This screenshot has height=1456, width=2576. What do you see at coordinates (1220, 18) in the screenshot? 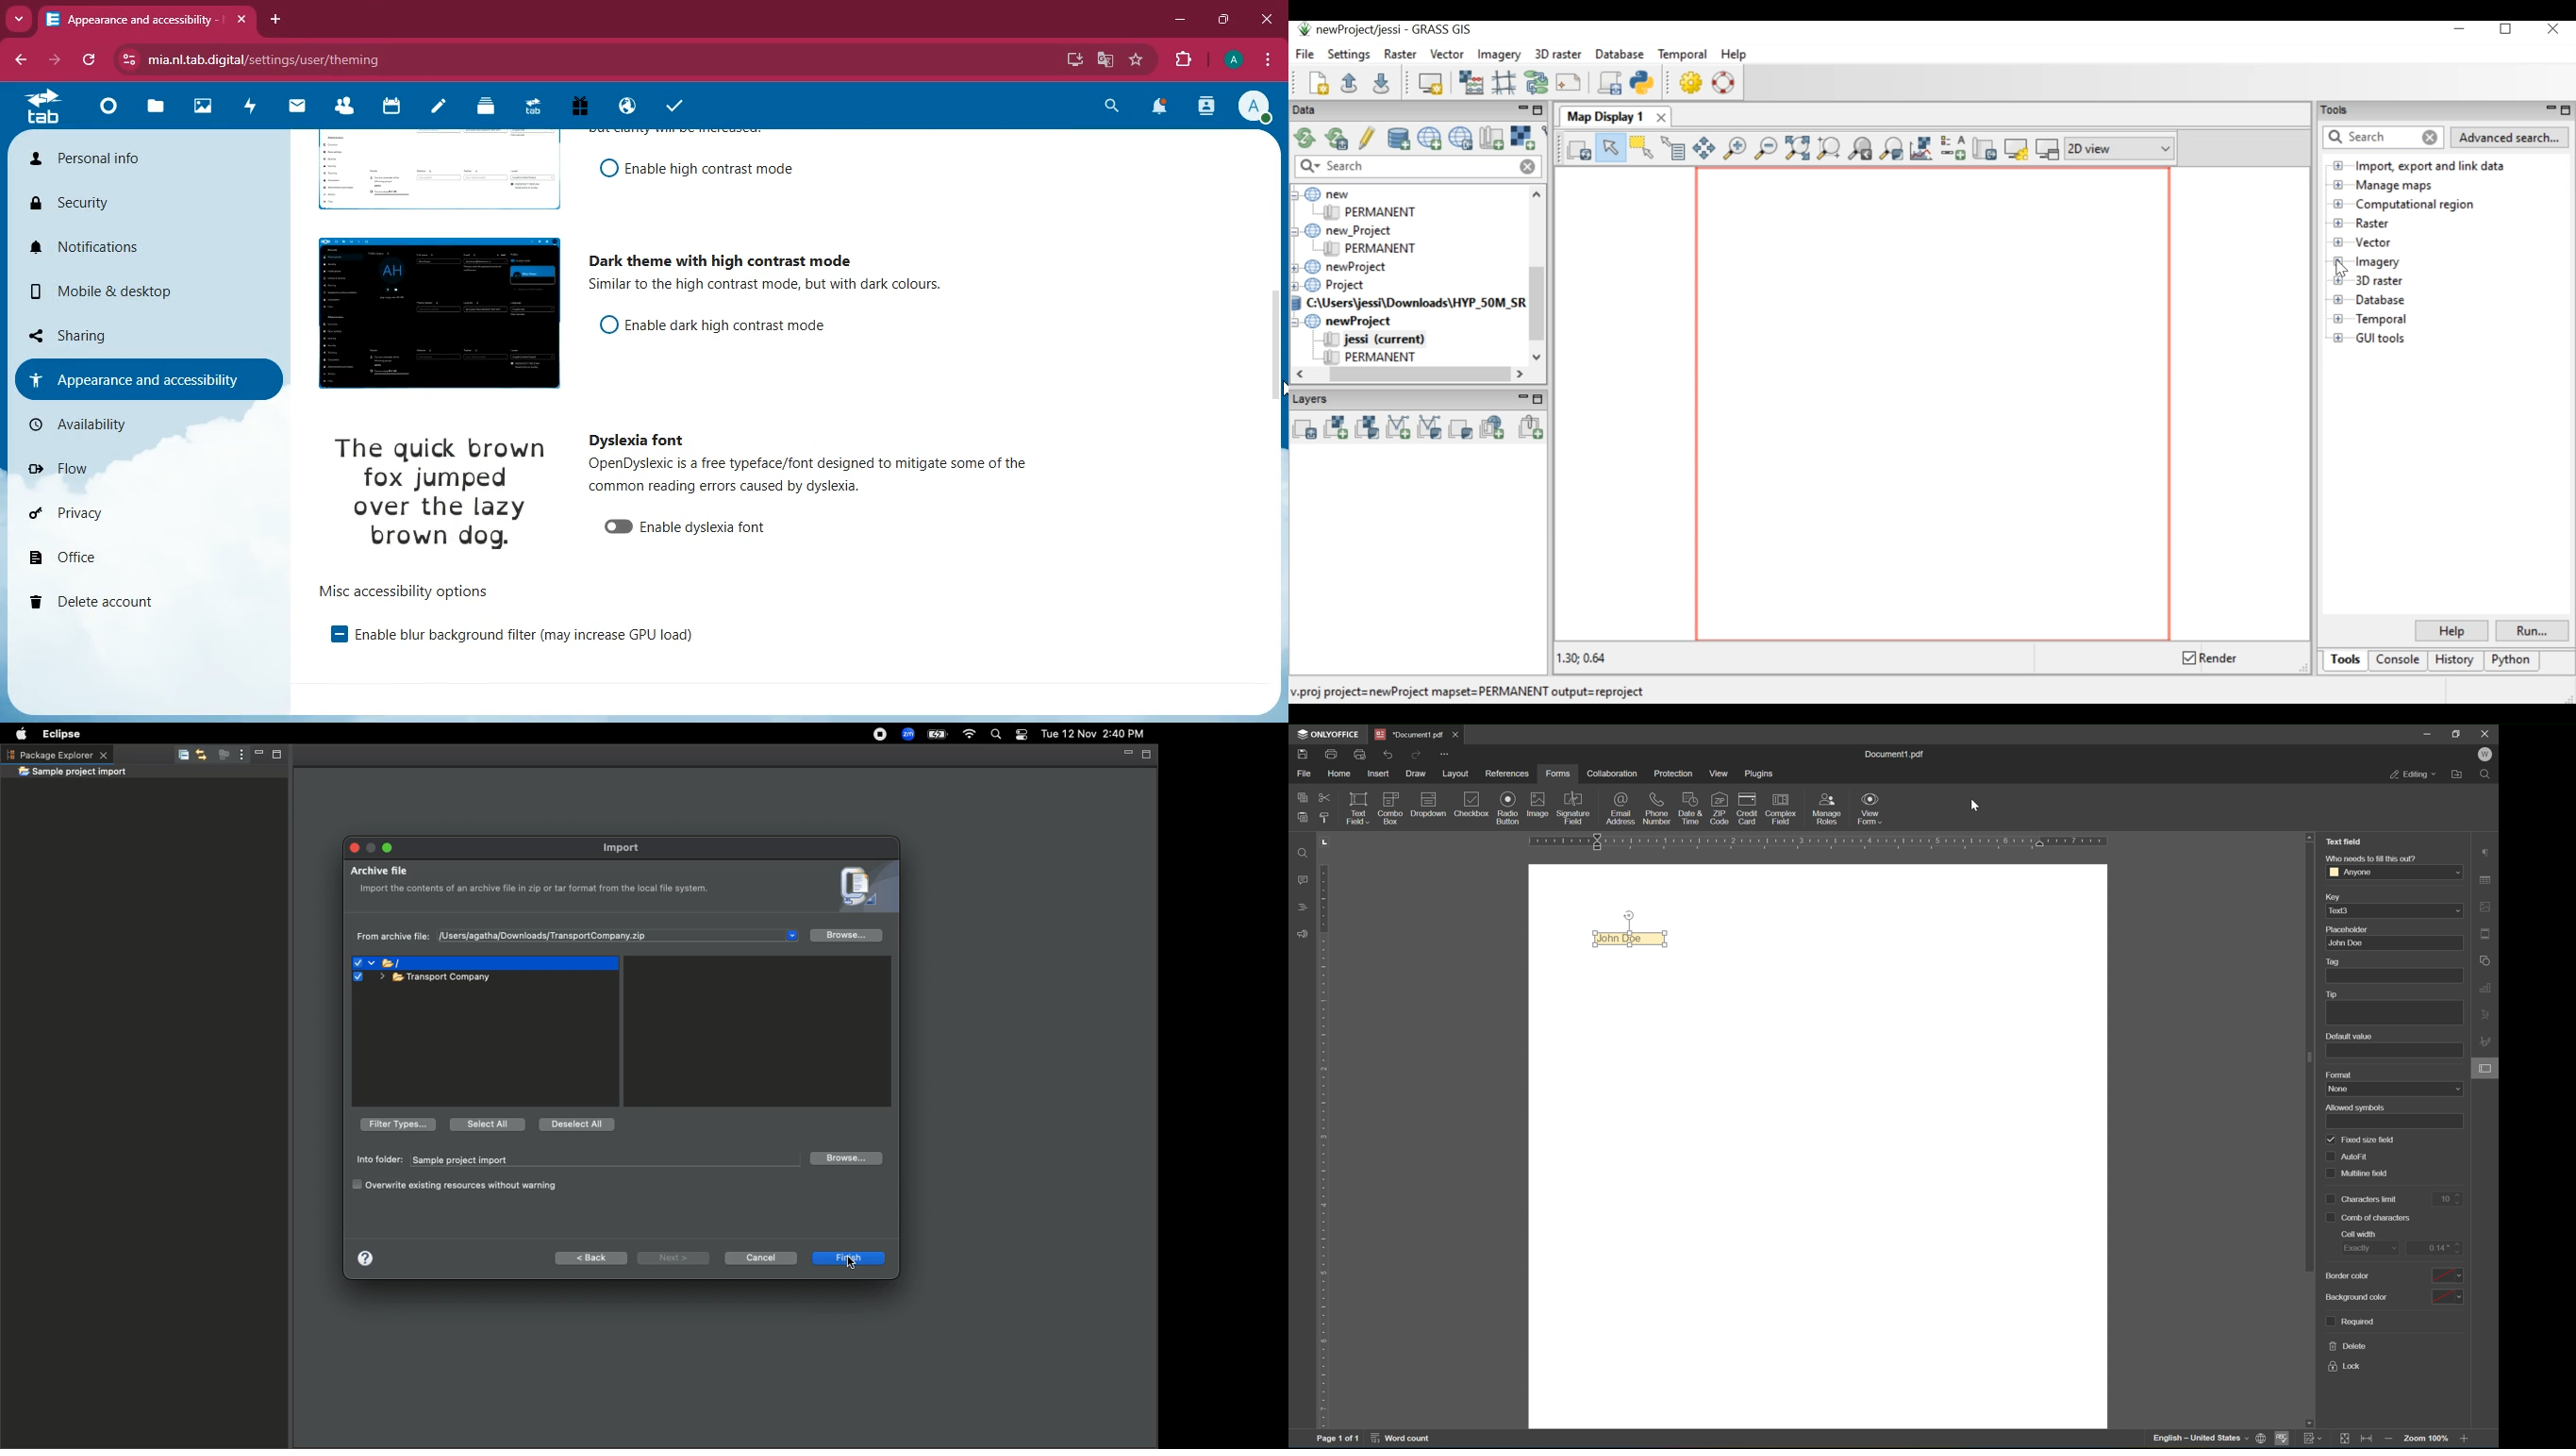
I see `maximize` at bounding box center [1220, 18].